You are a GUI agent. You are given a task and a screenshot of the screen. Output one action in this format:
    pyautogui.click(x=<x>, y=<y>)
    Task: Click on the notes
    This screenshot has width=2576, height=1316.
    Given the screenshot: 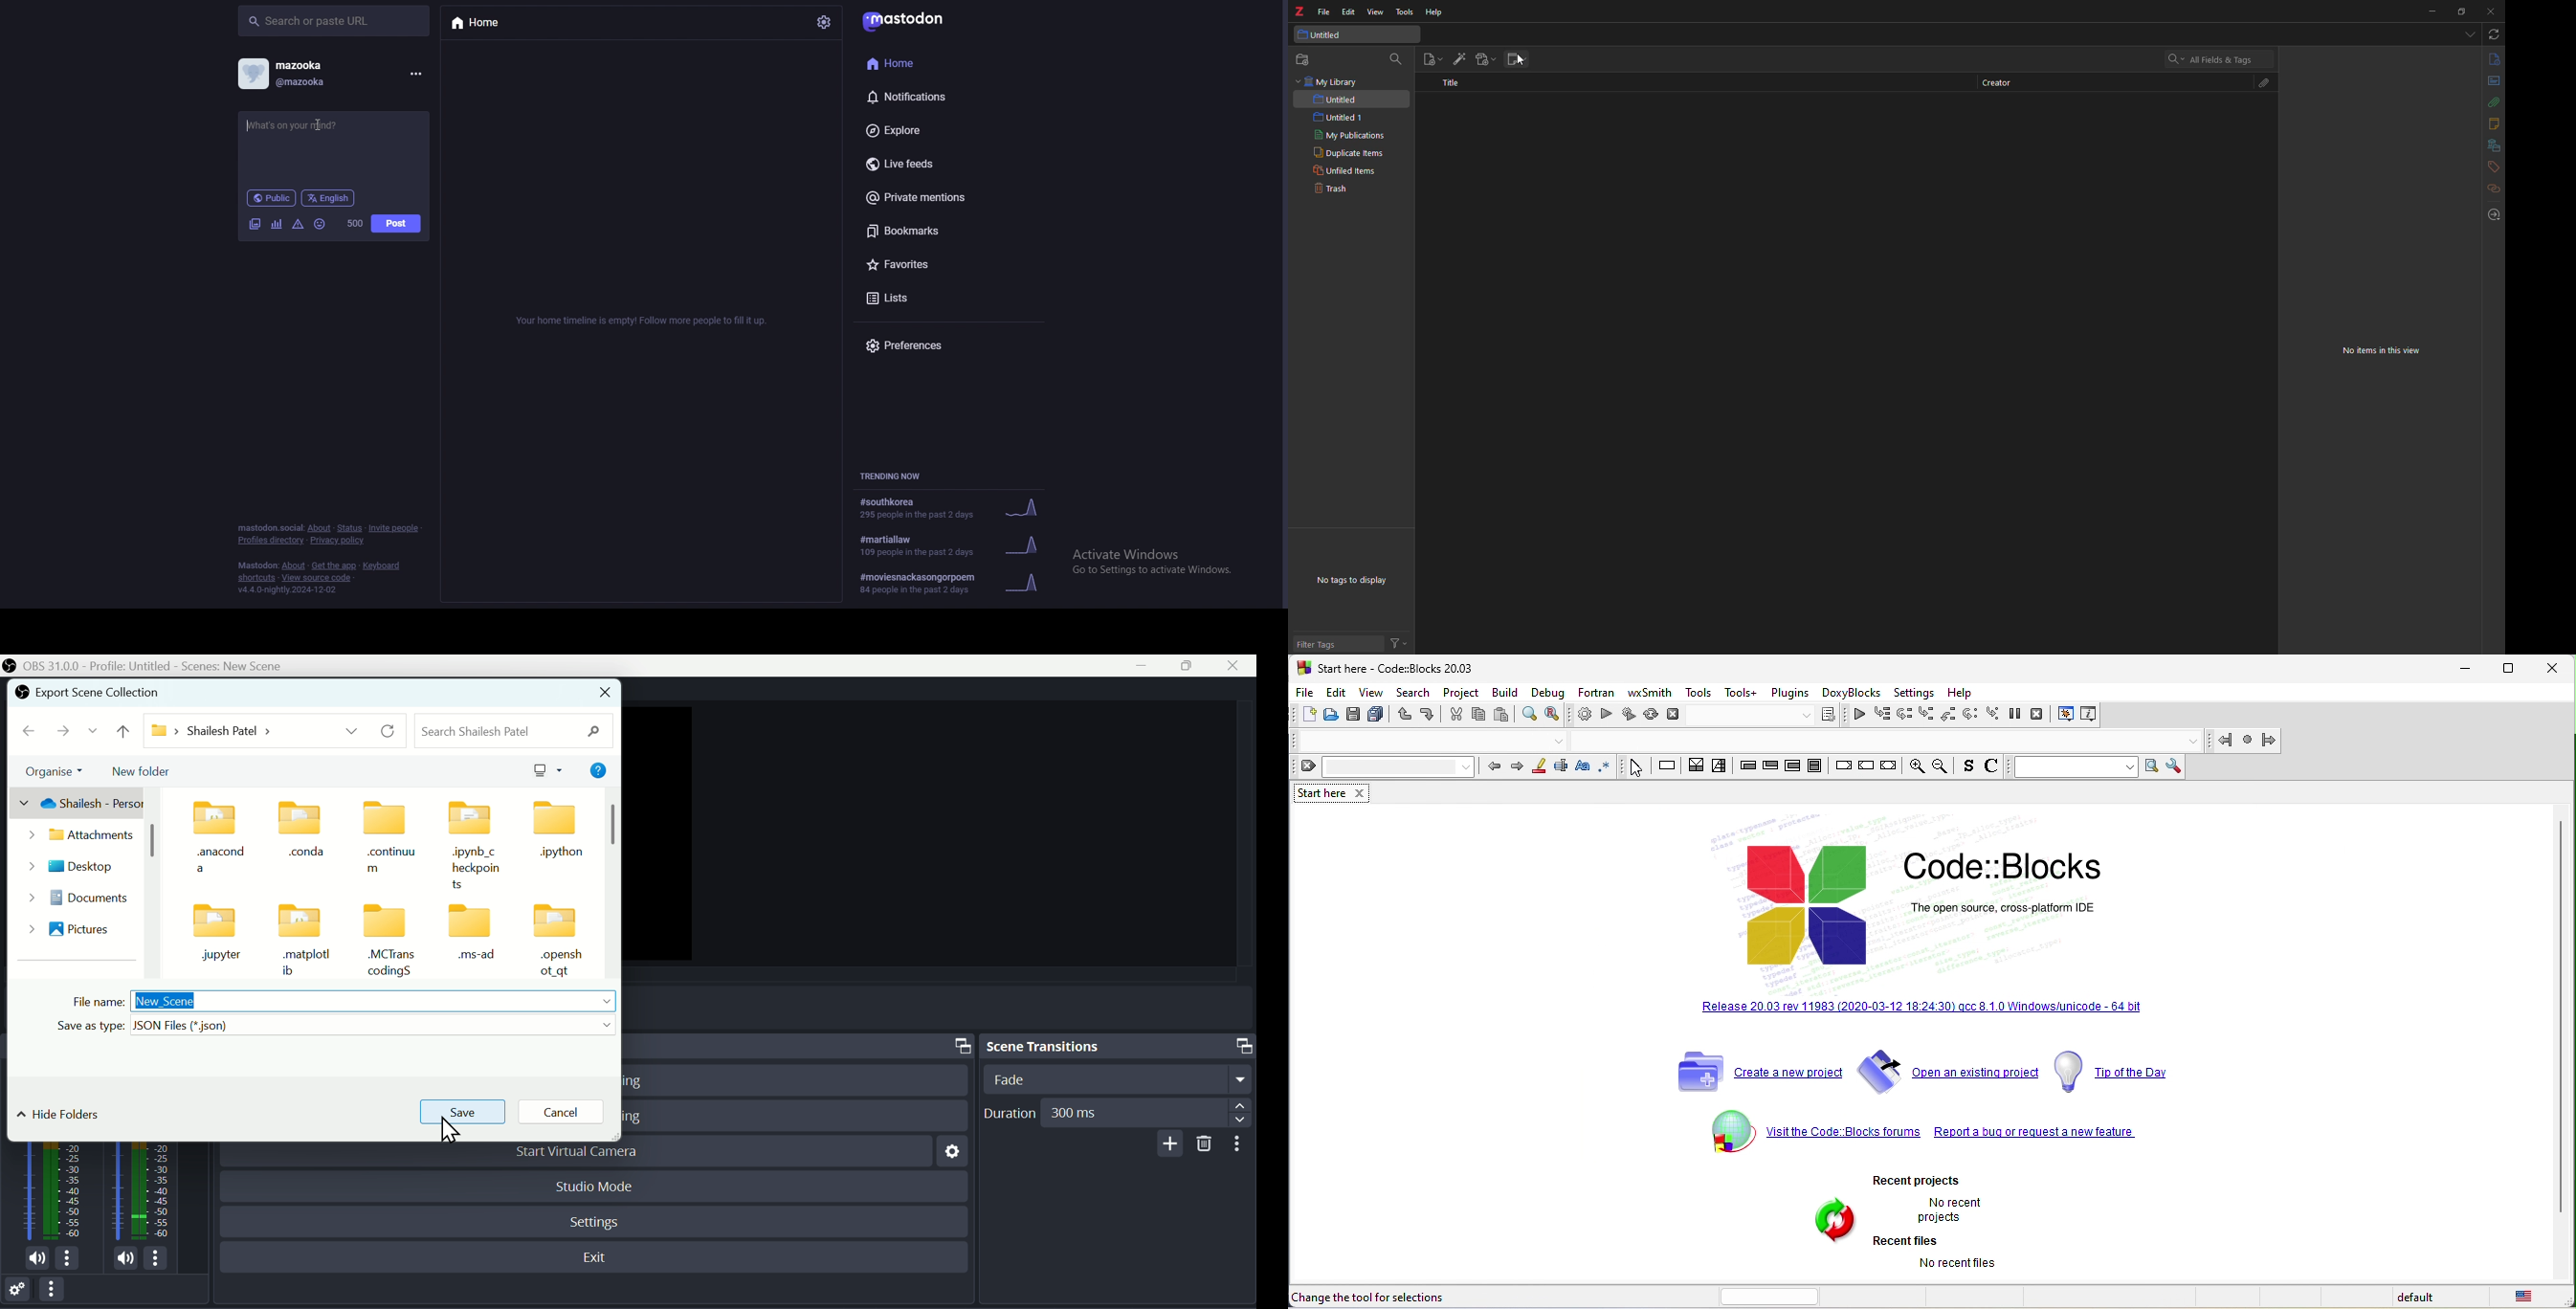 What is the action you would take?
    pyautogui.click(x=2492, y=122)
    